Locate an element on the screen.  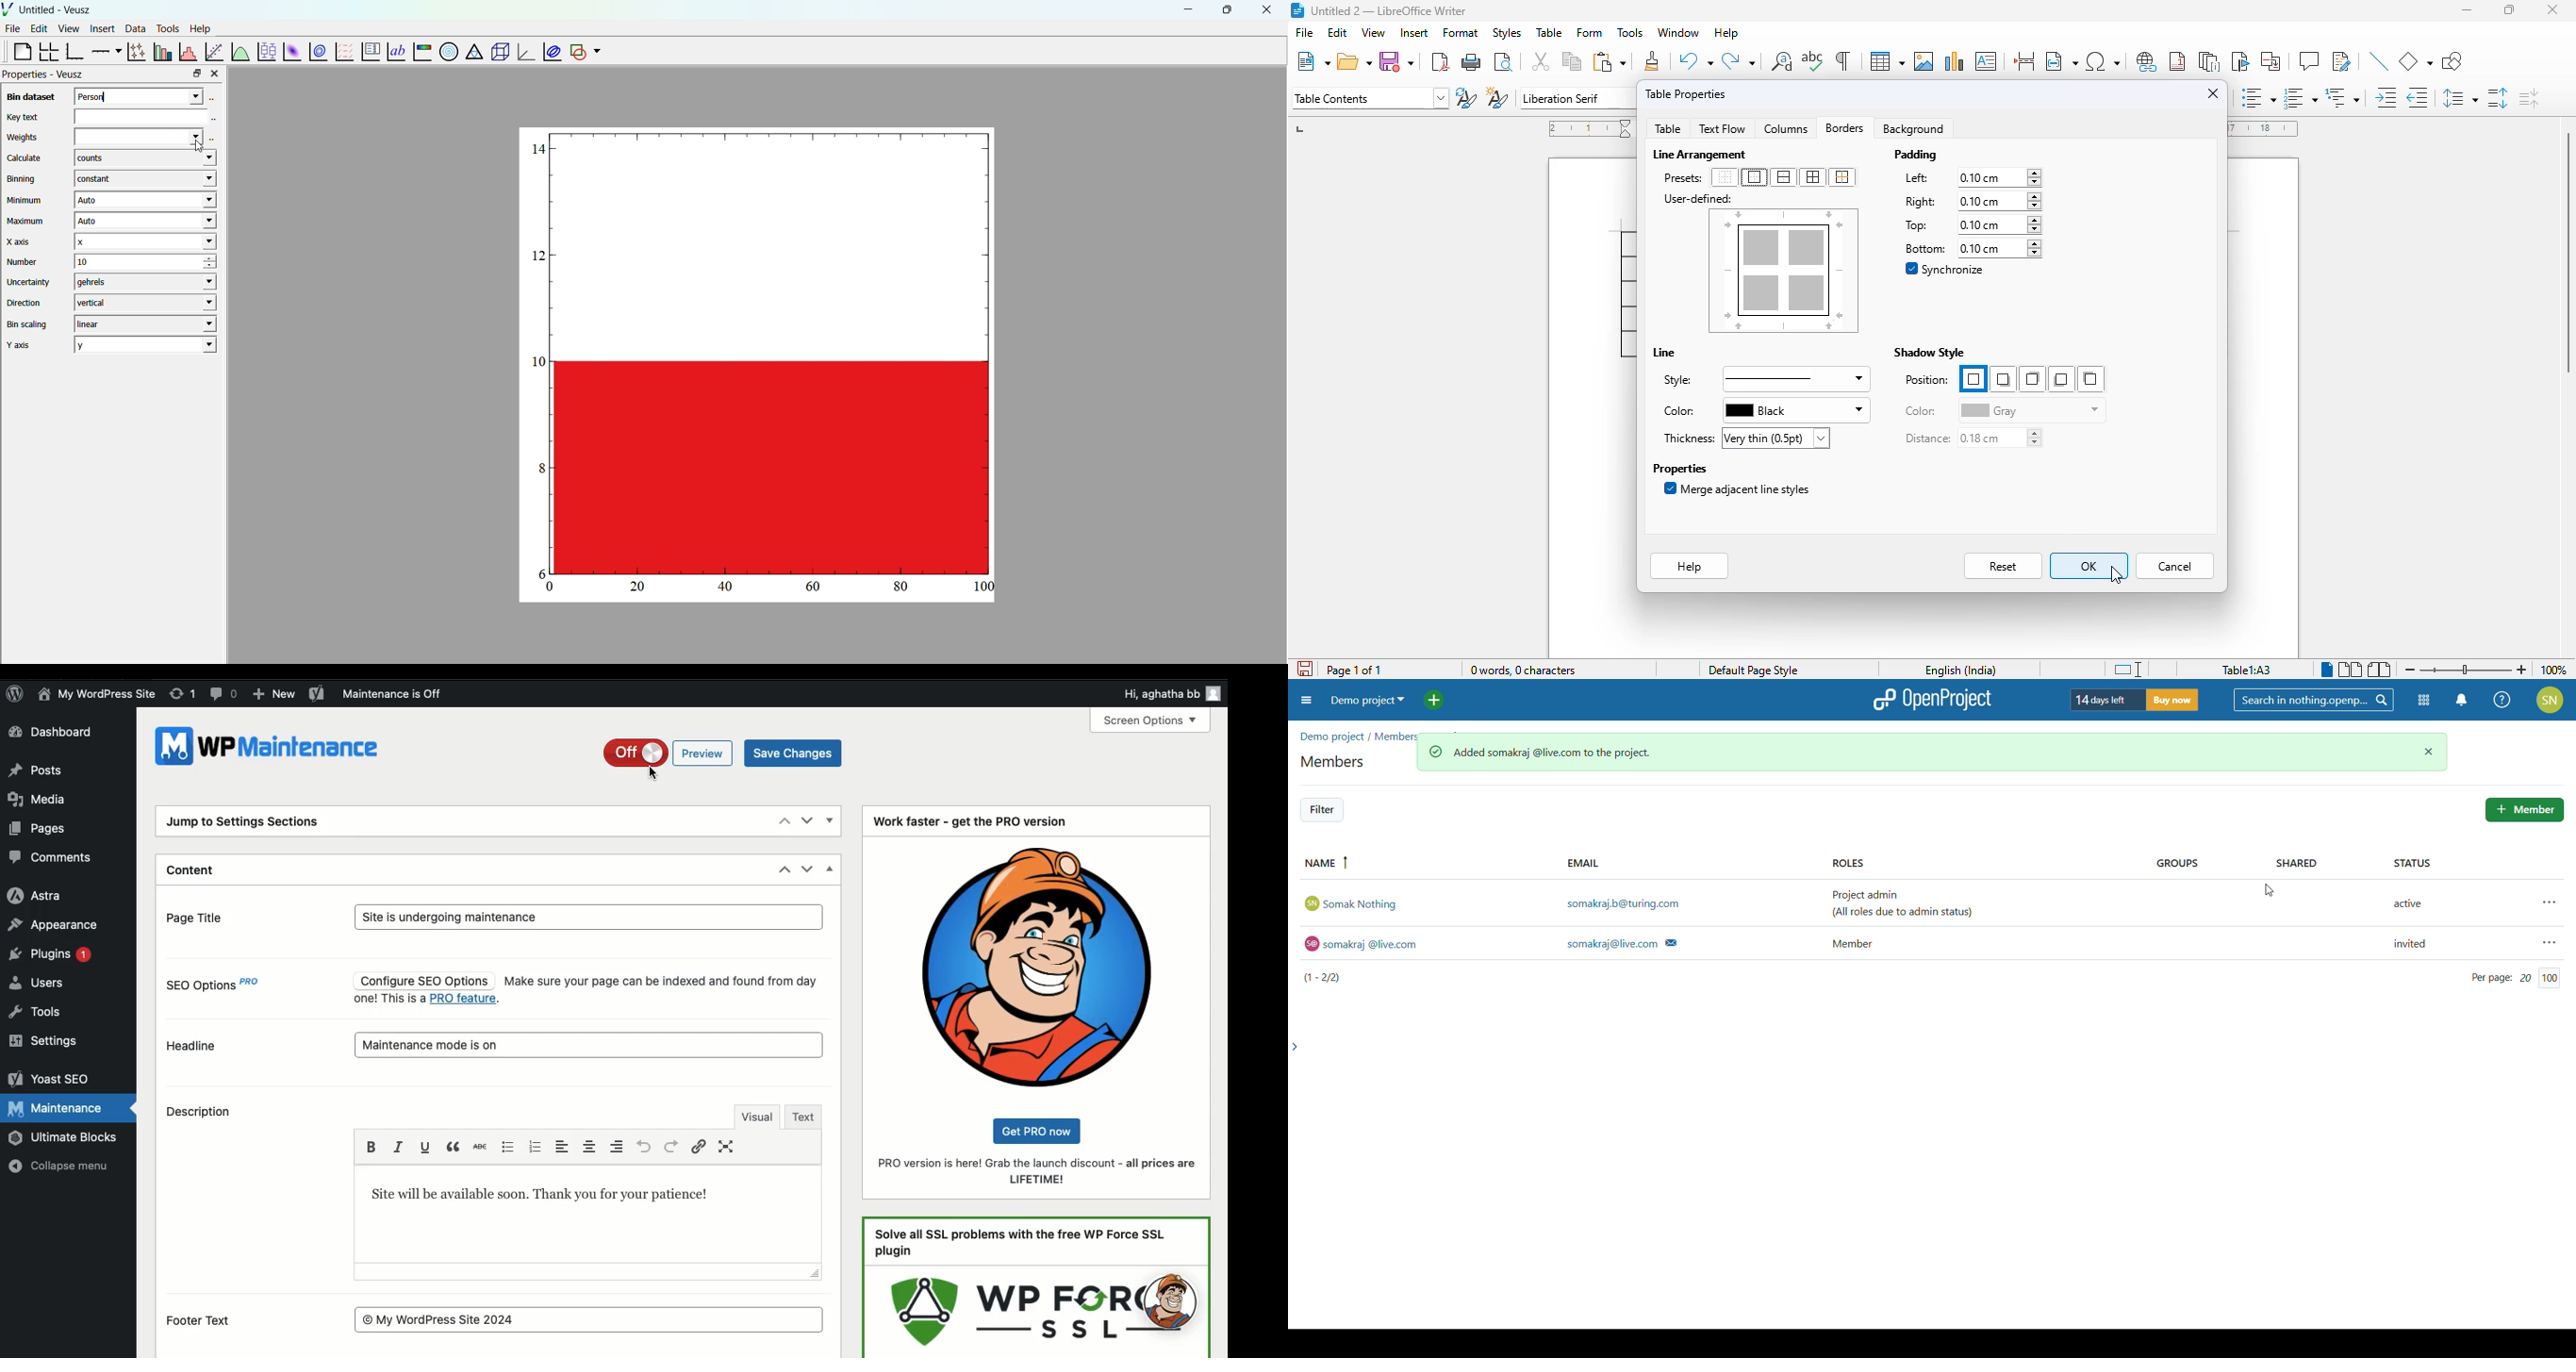
insert chart is located at coordinates (1955, 61).